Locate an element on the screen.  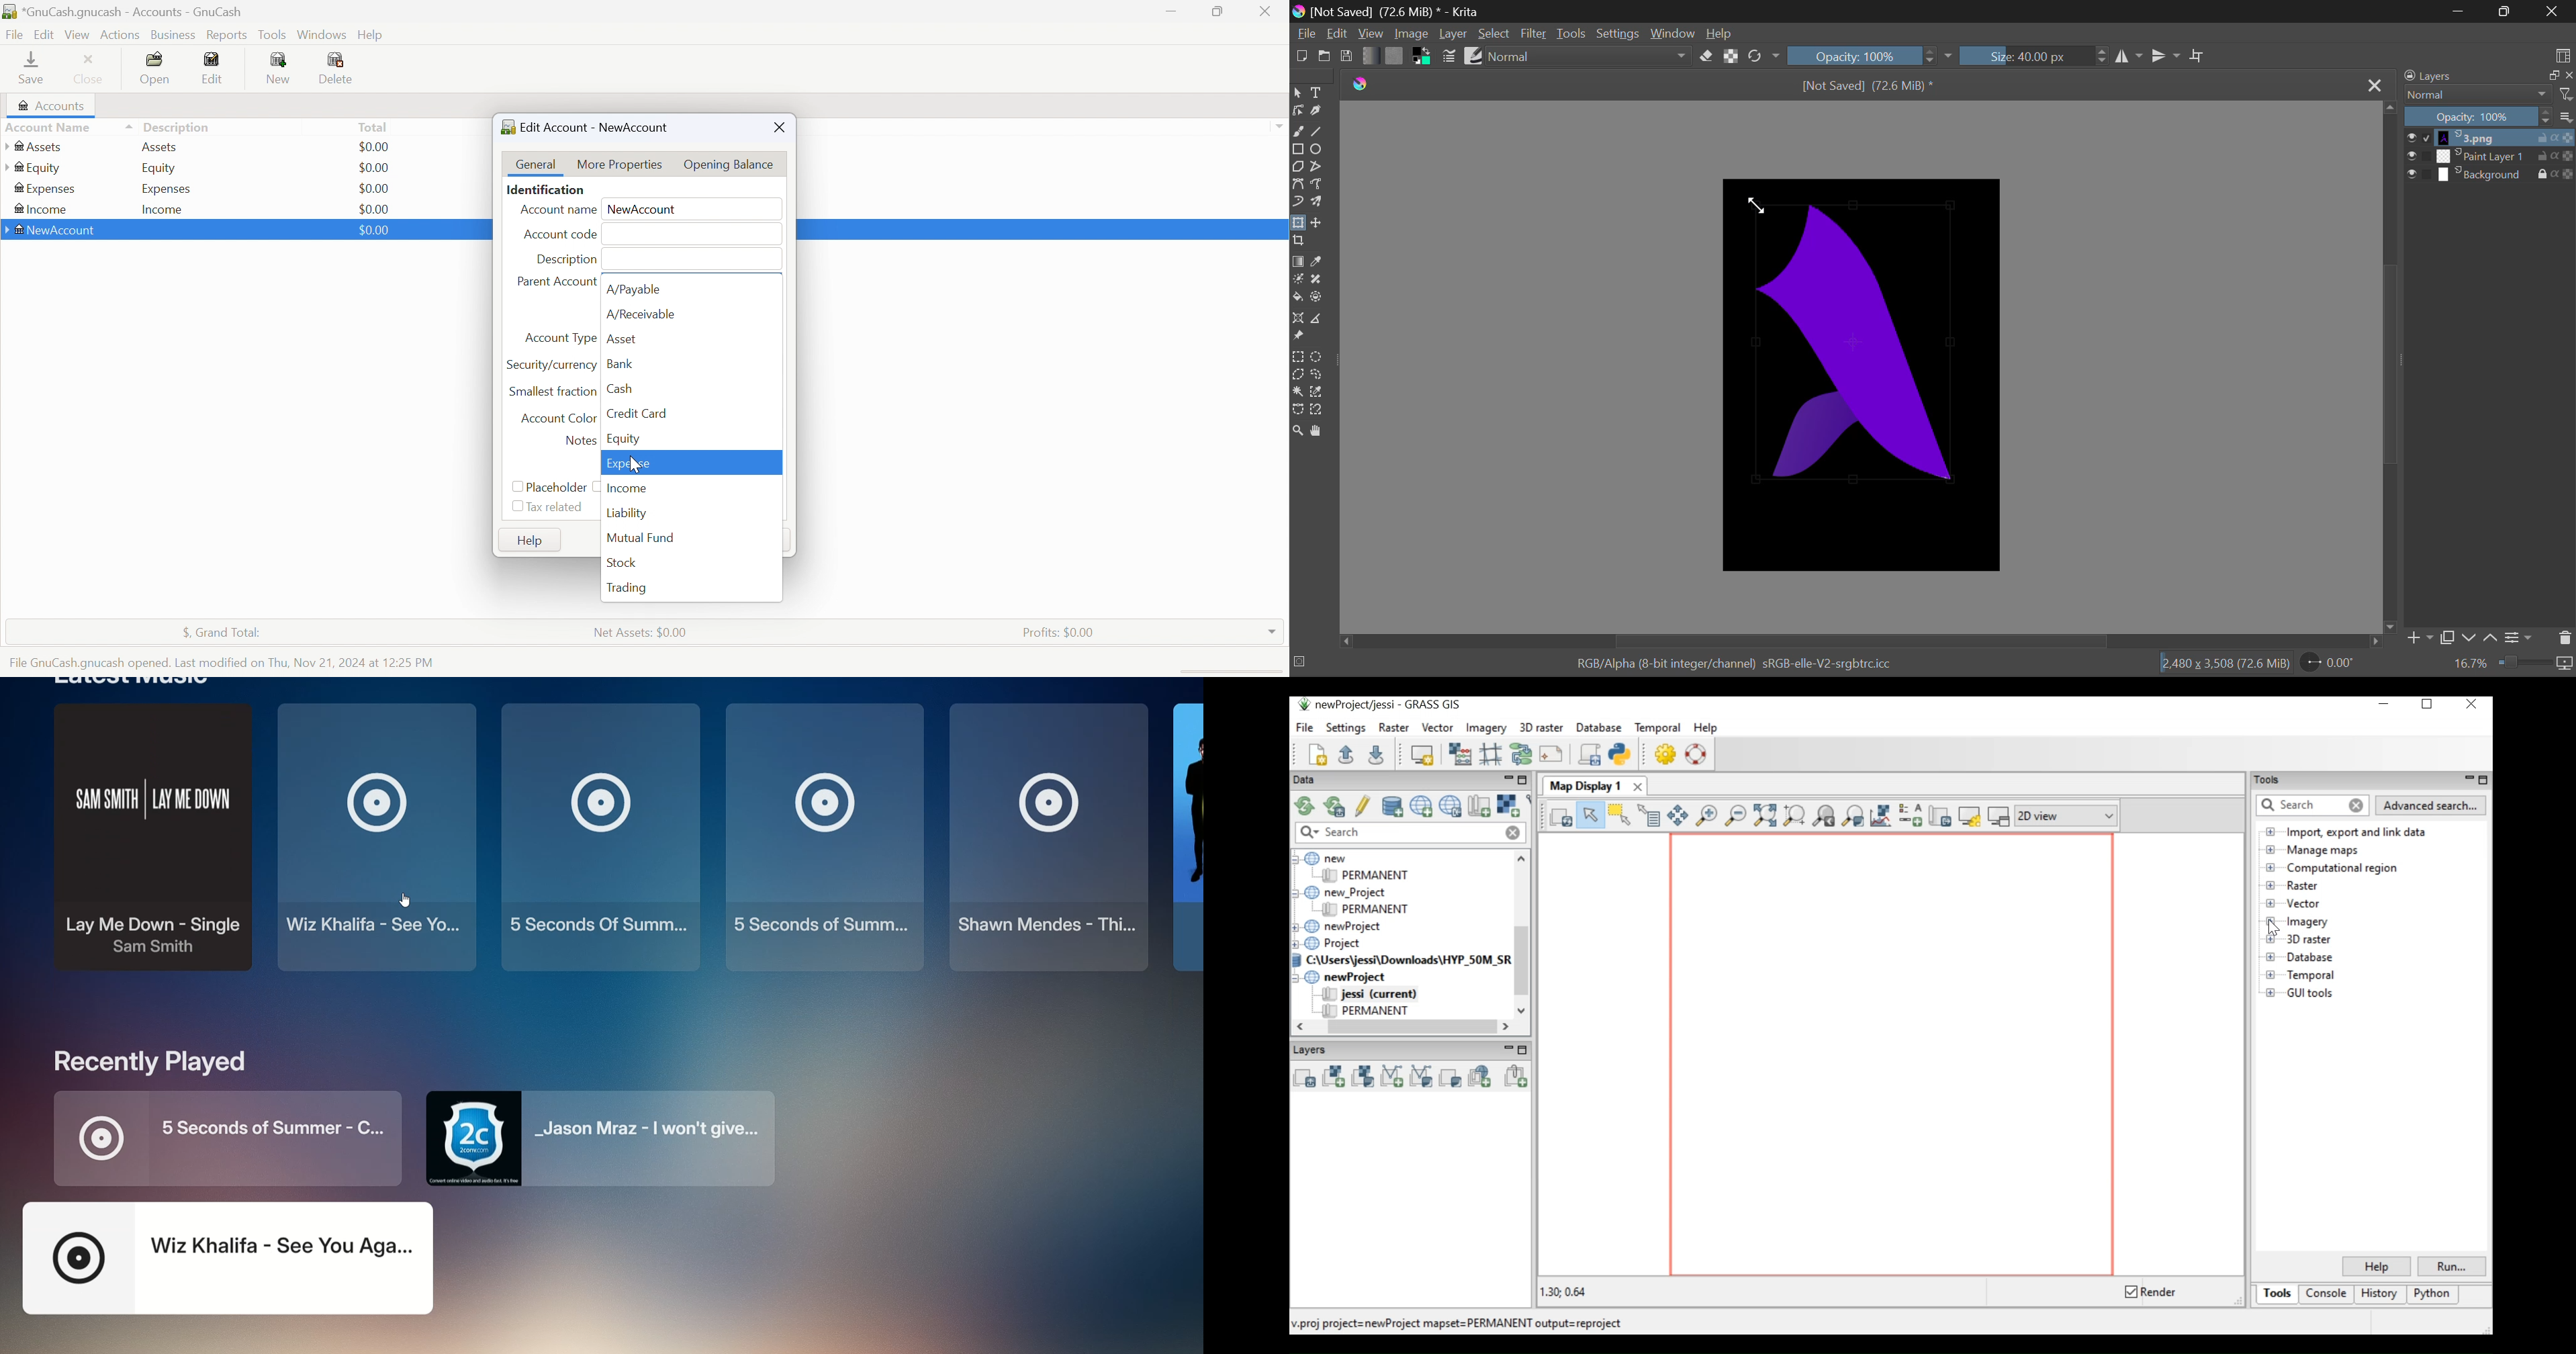
General is located at coordinates (537, 165).